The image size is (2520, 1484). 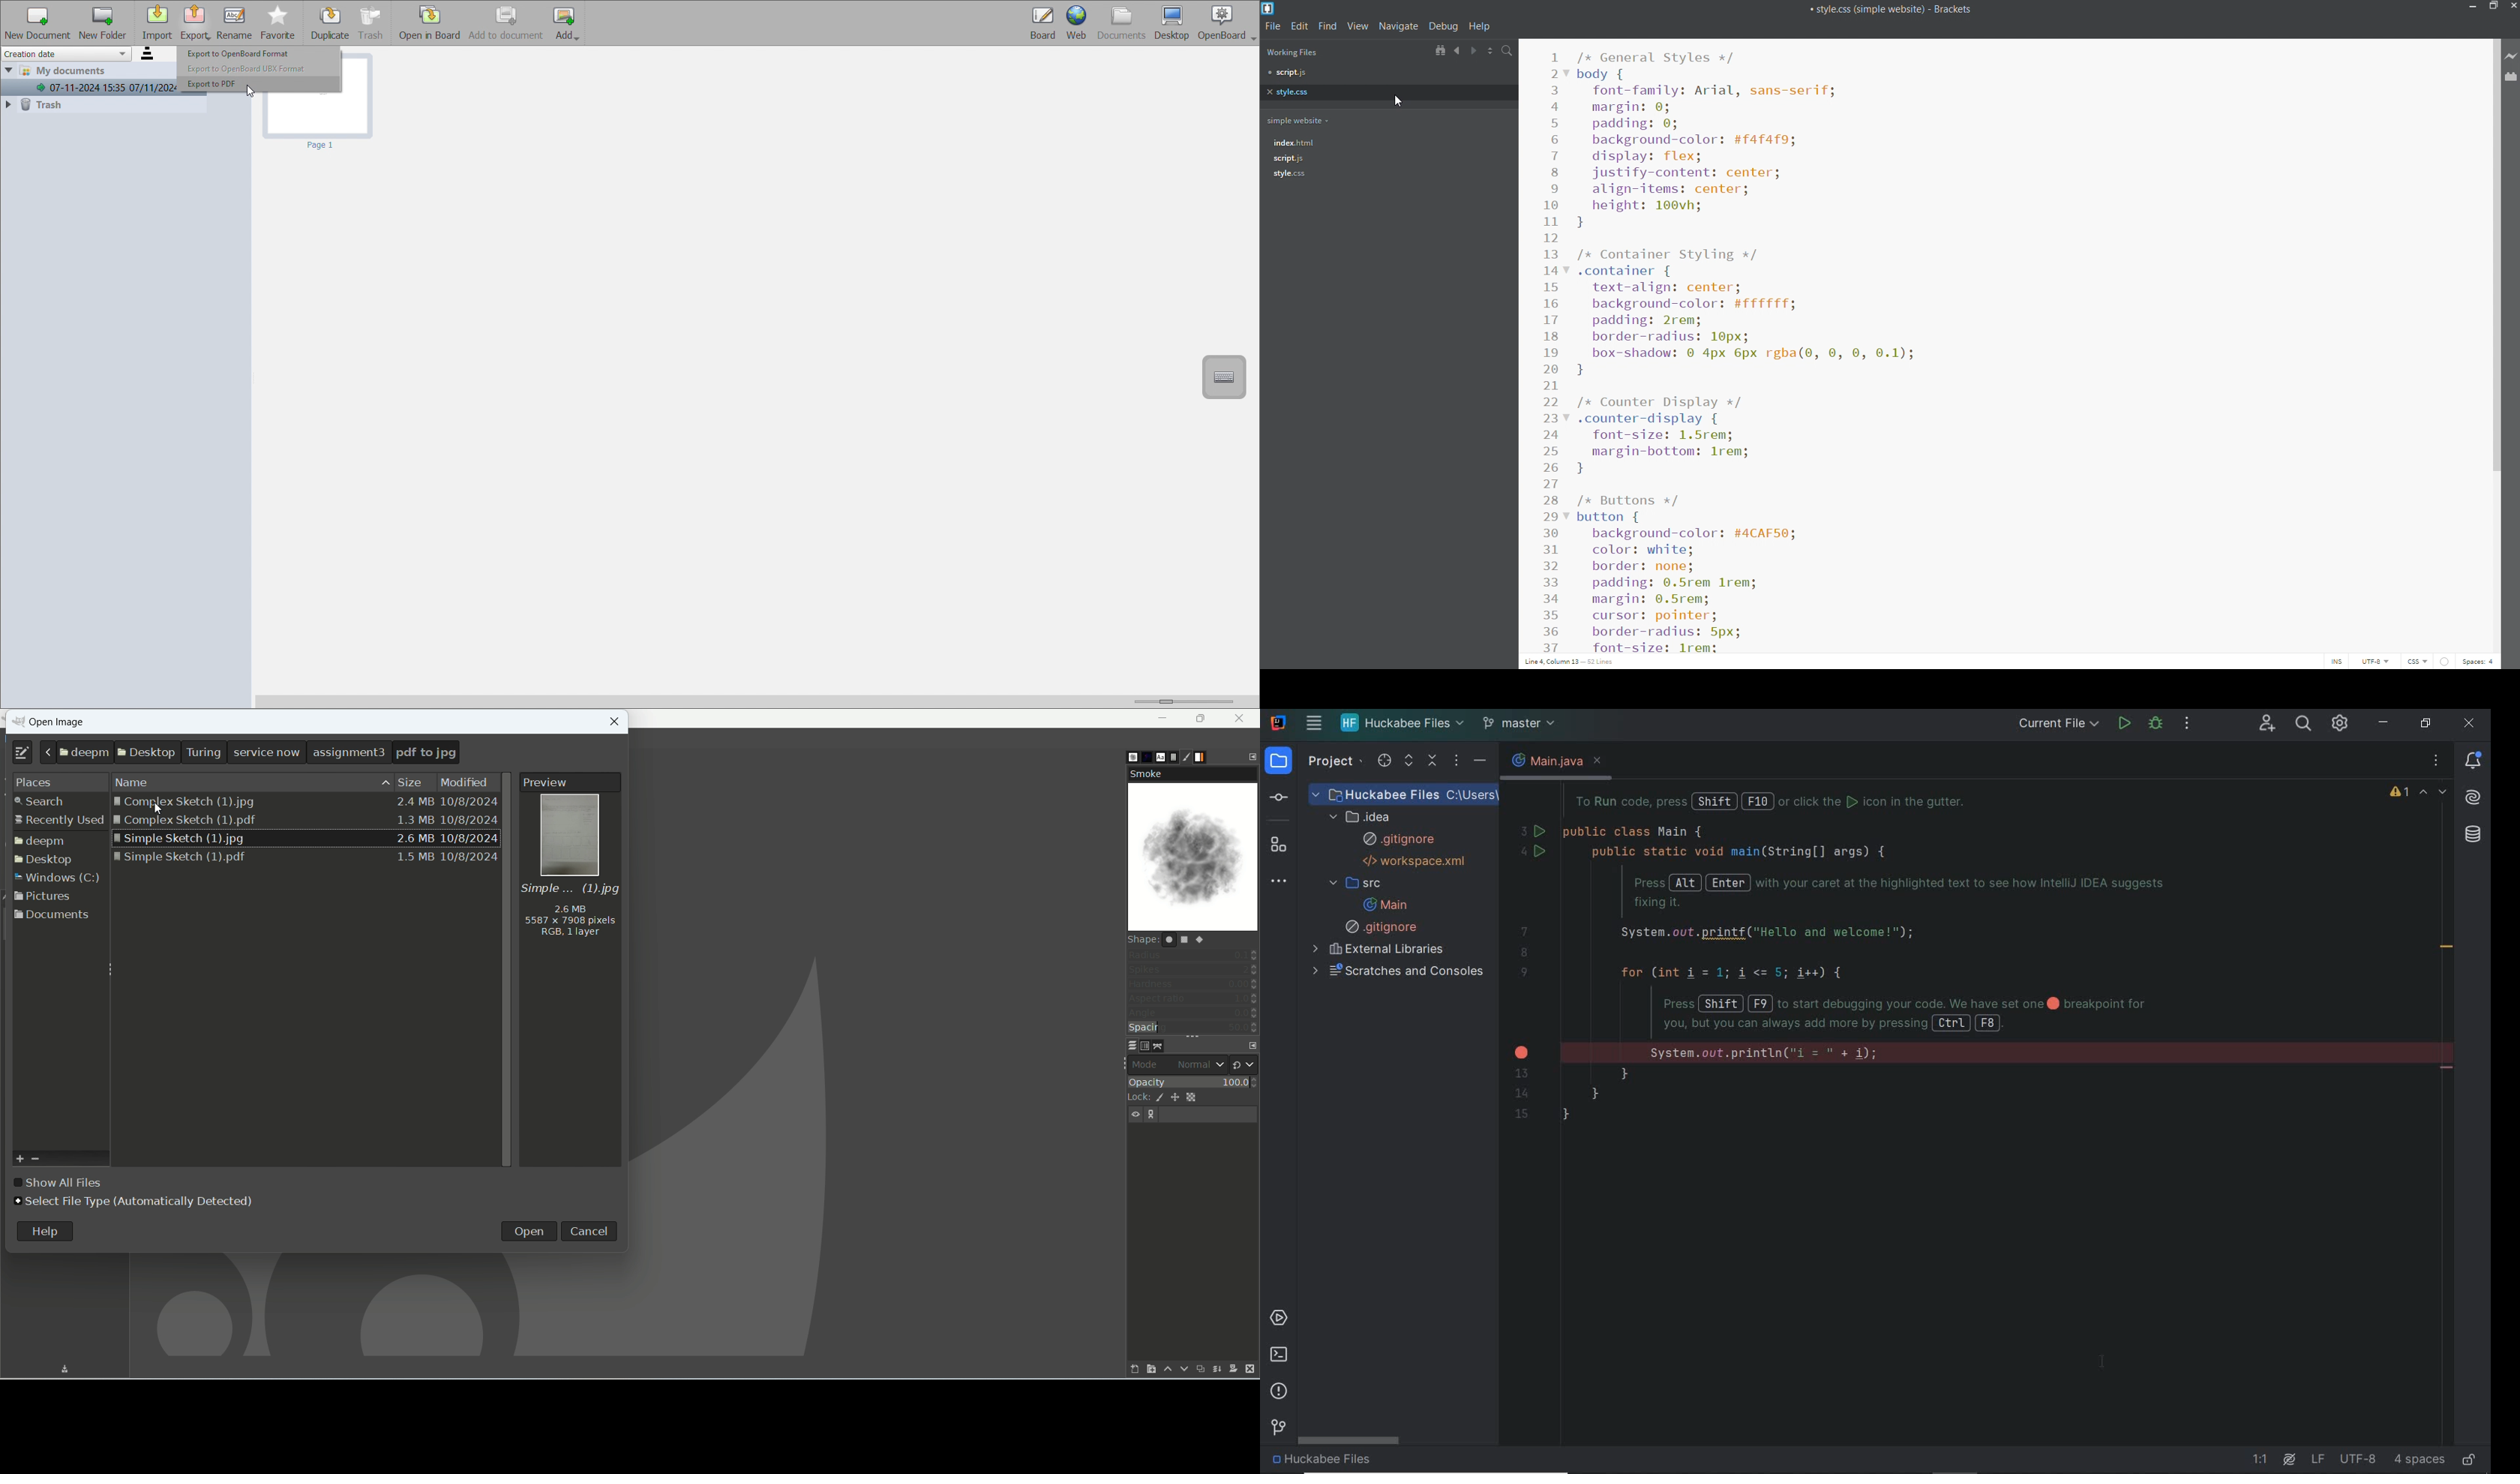 What do you see at coordinates (1481, 762) in the screenshot?
I see `hide` at bounding box center [1481, 762].